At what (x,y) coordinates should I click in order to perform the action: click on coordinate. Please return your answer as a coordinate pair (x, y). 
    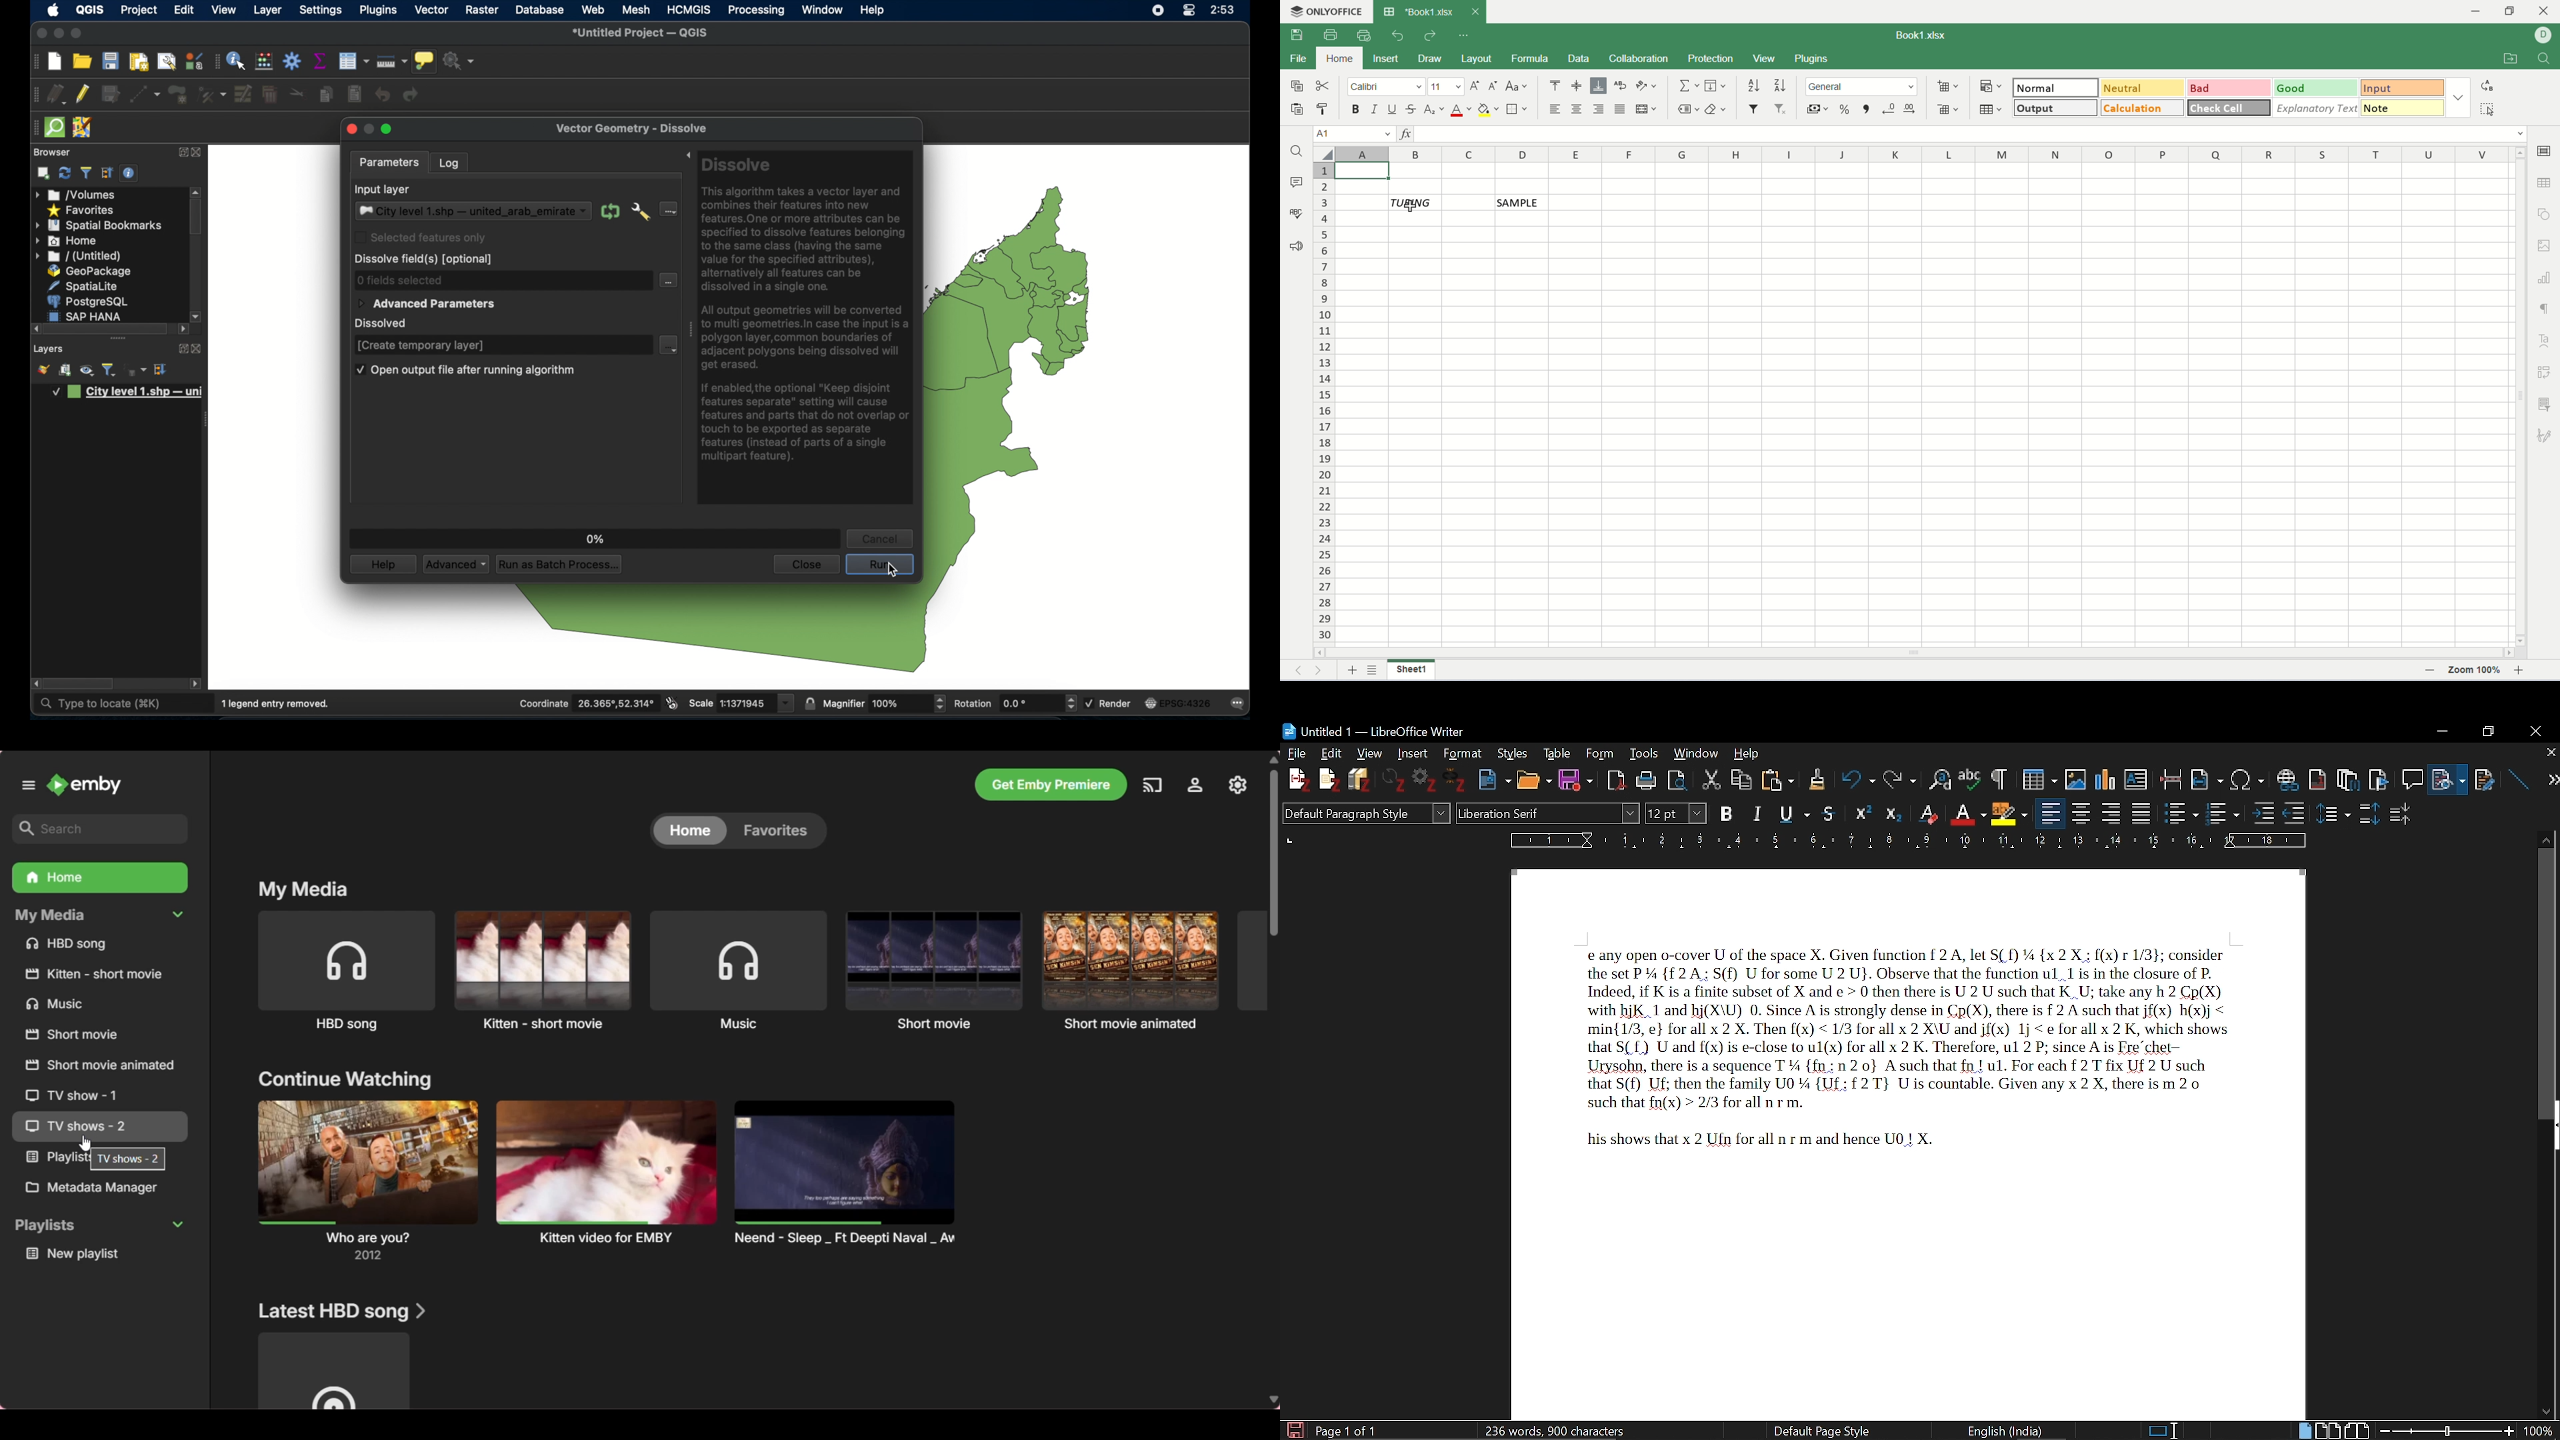
    Looking at the image, I should click on (586, 703).